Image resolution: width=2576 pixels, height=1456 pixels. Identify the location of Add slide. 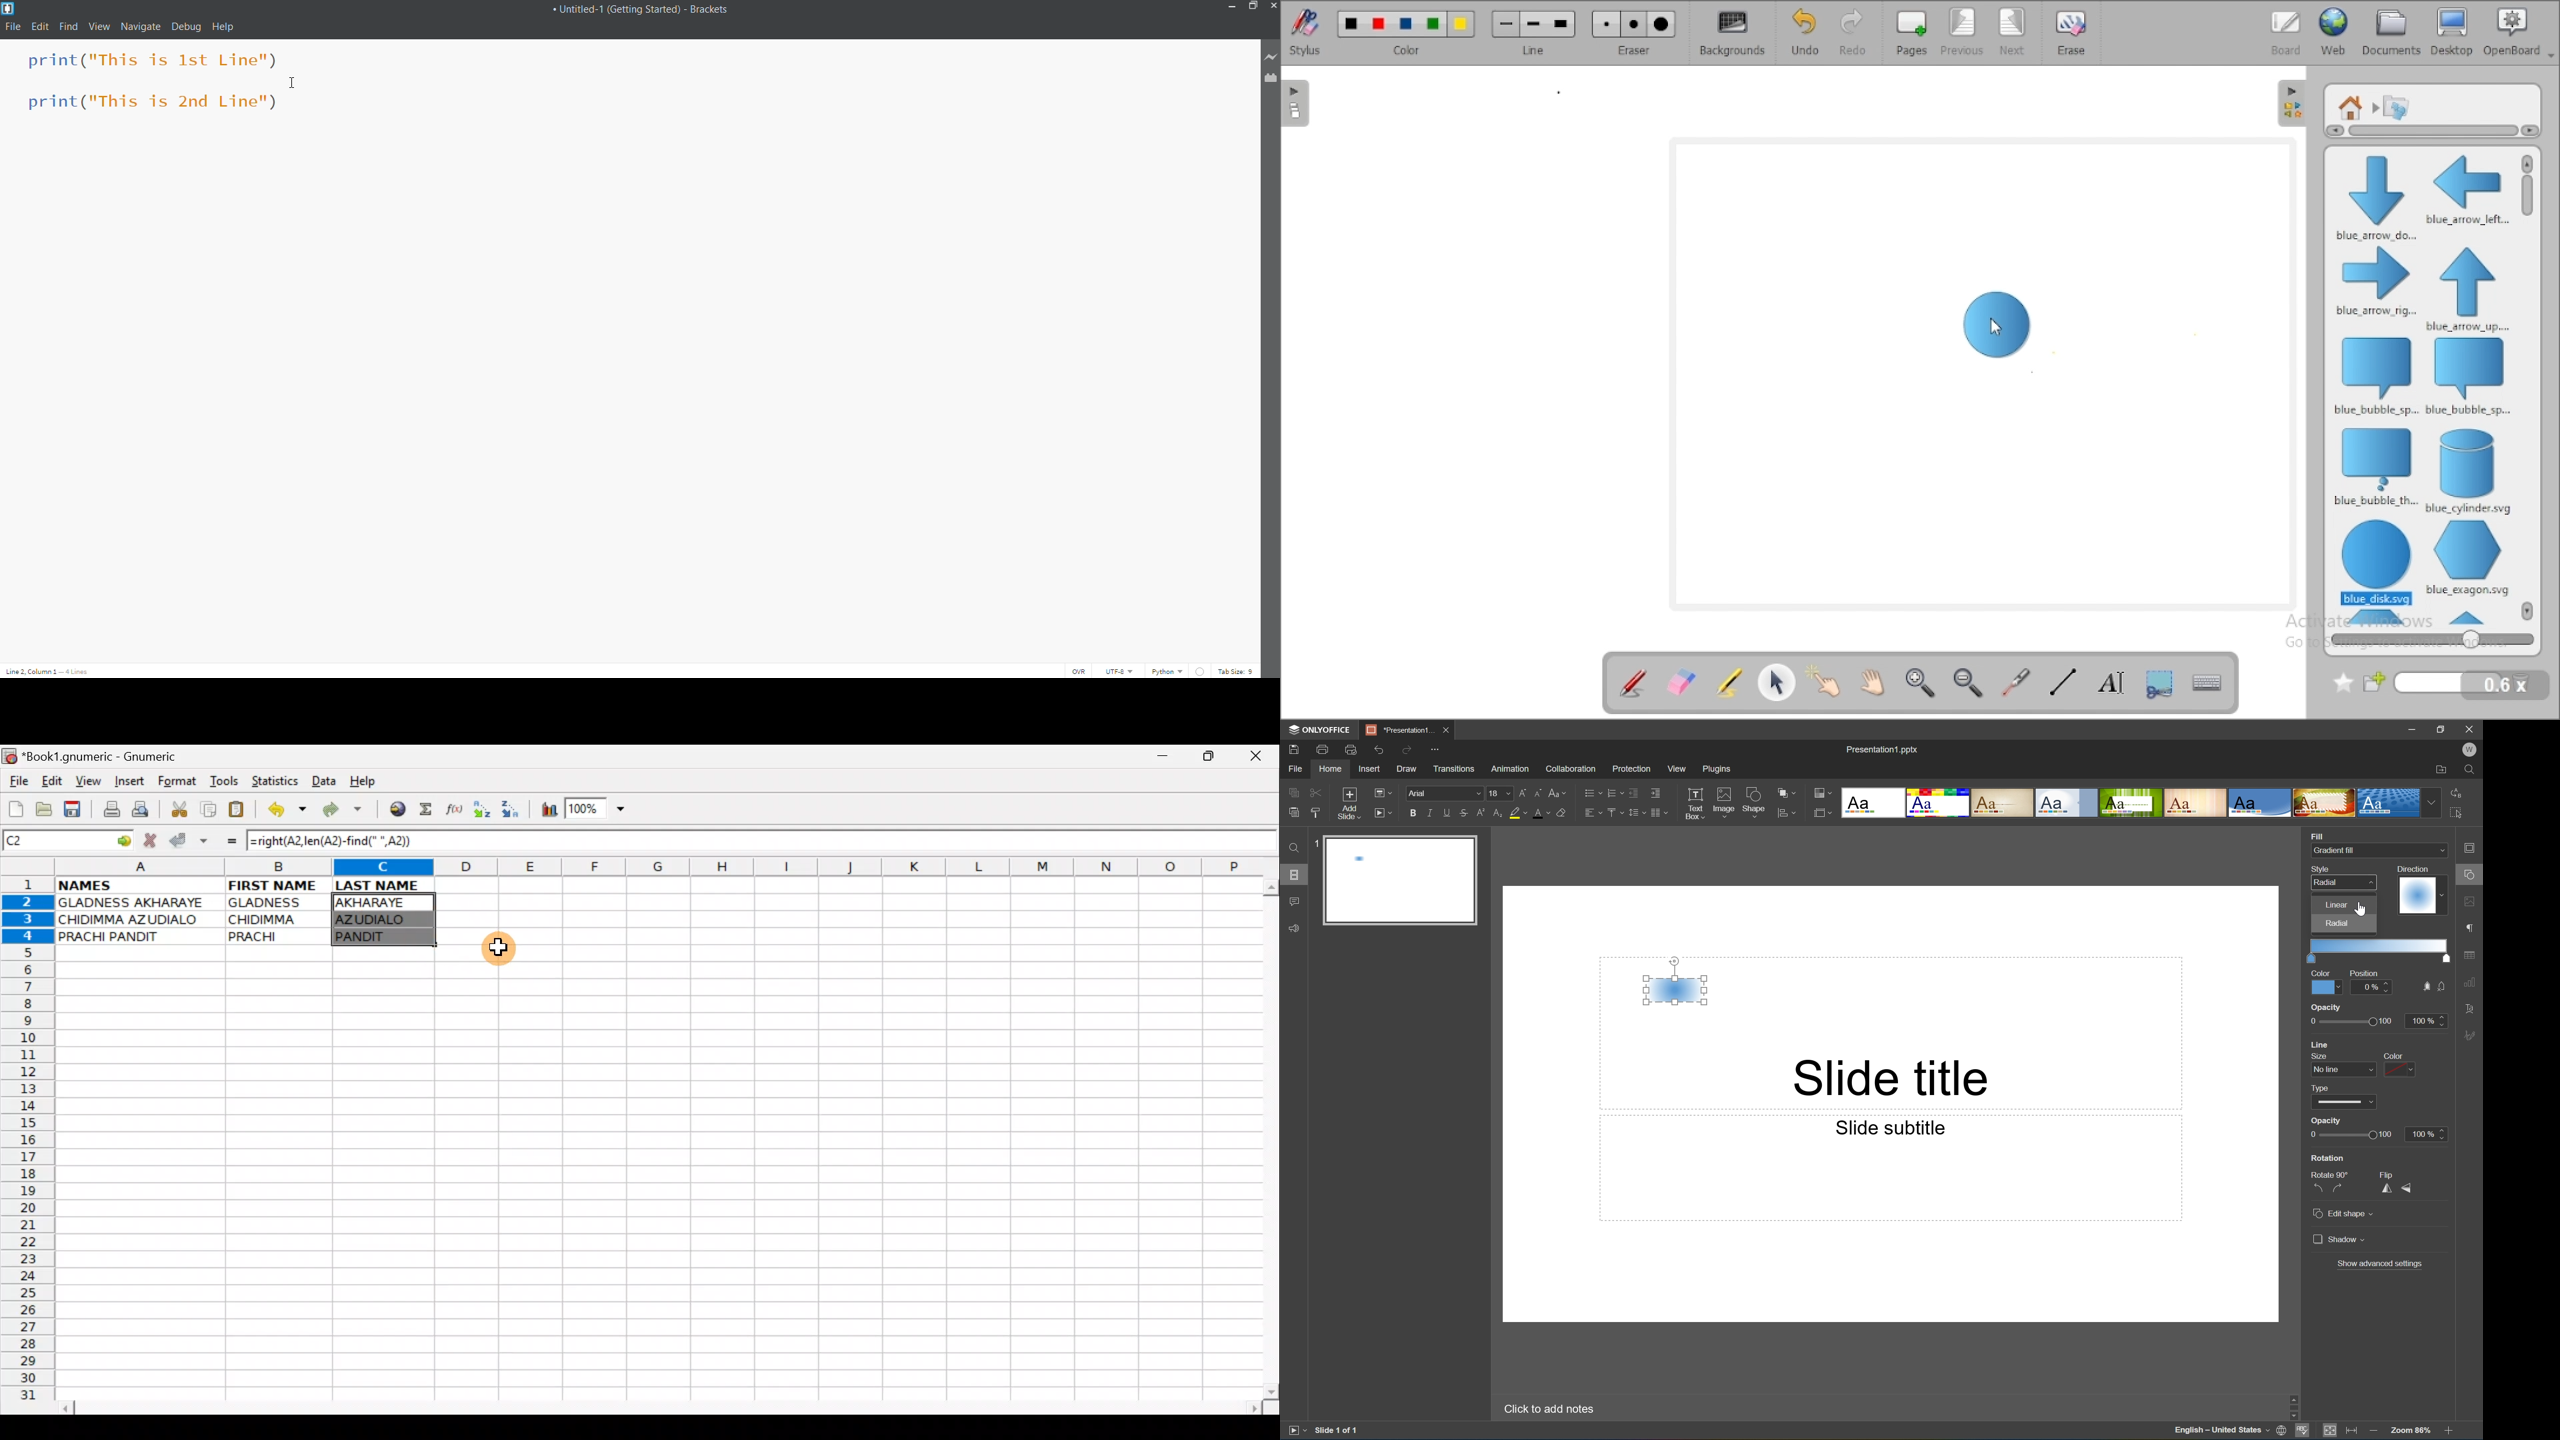
(1347, 804).